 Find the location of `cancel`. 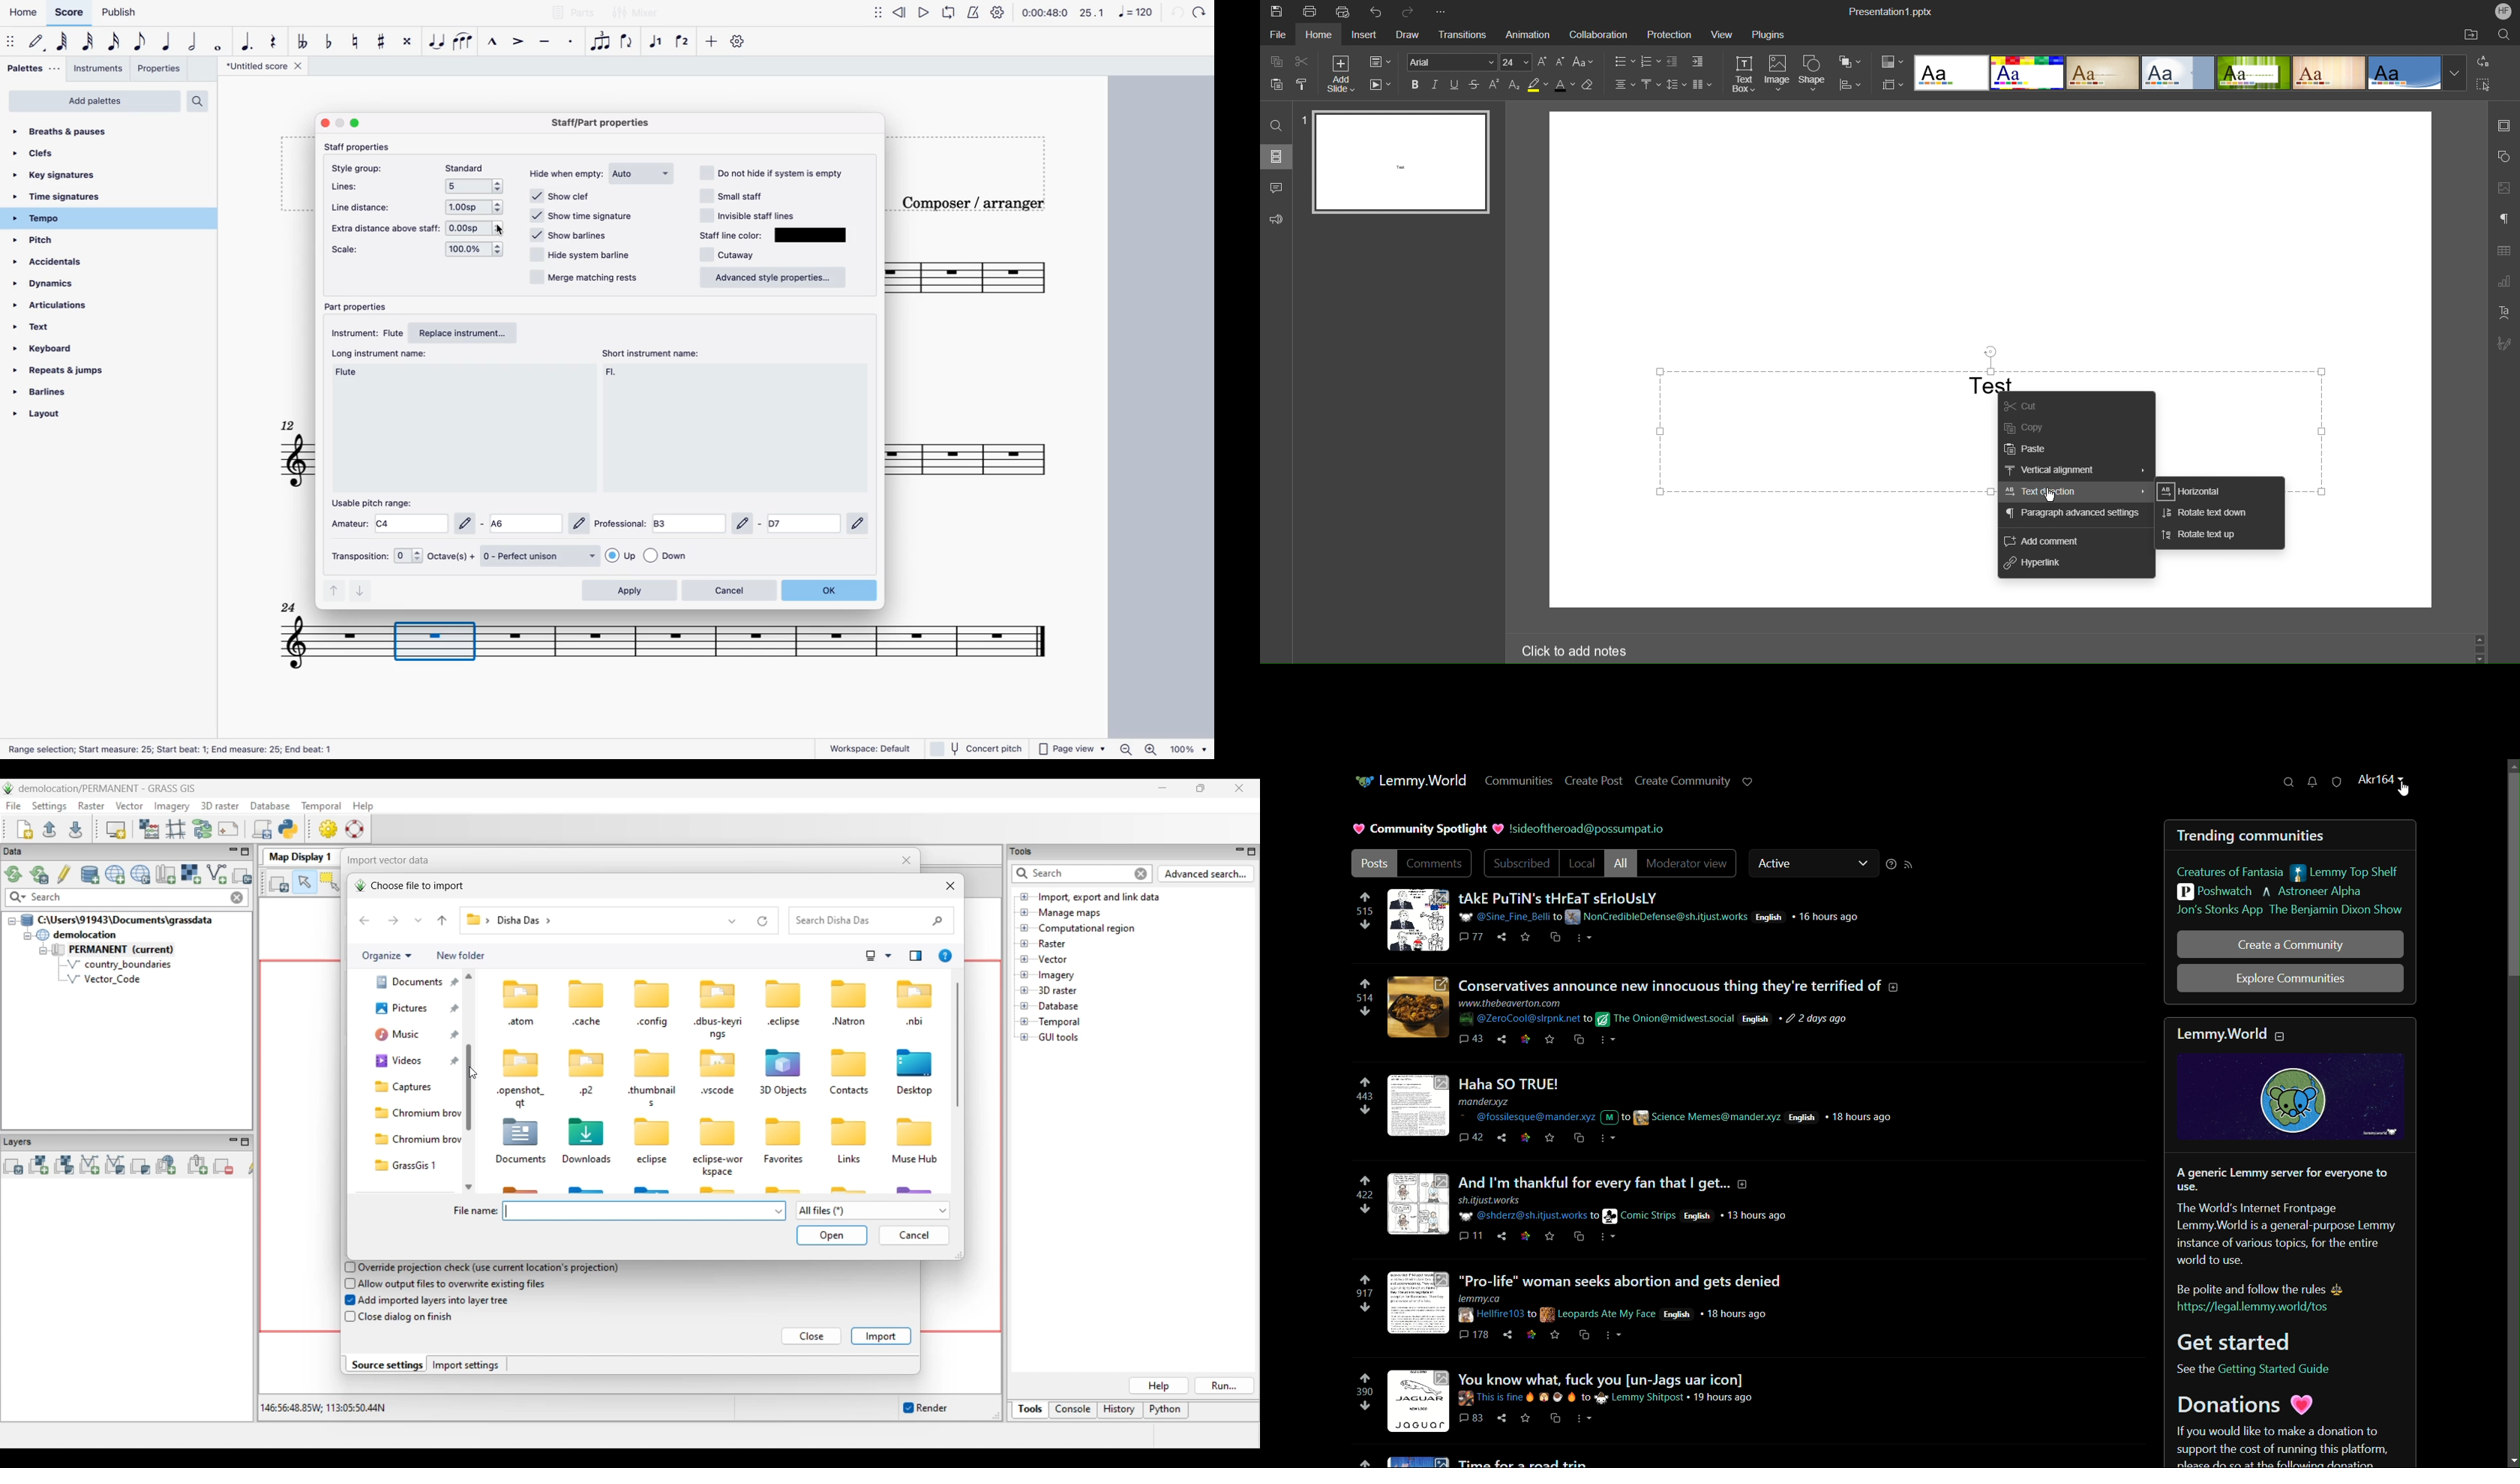

cancel is located at coordinates (729, 590).